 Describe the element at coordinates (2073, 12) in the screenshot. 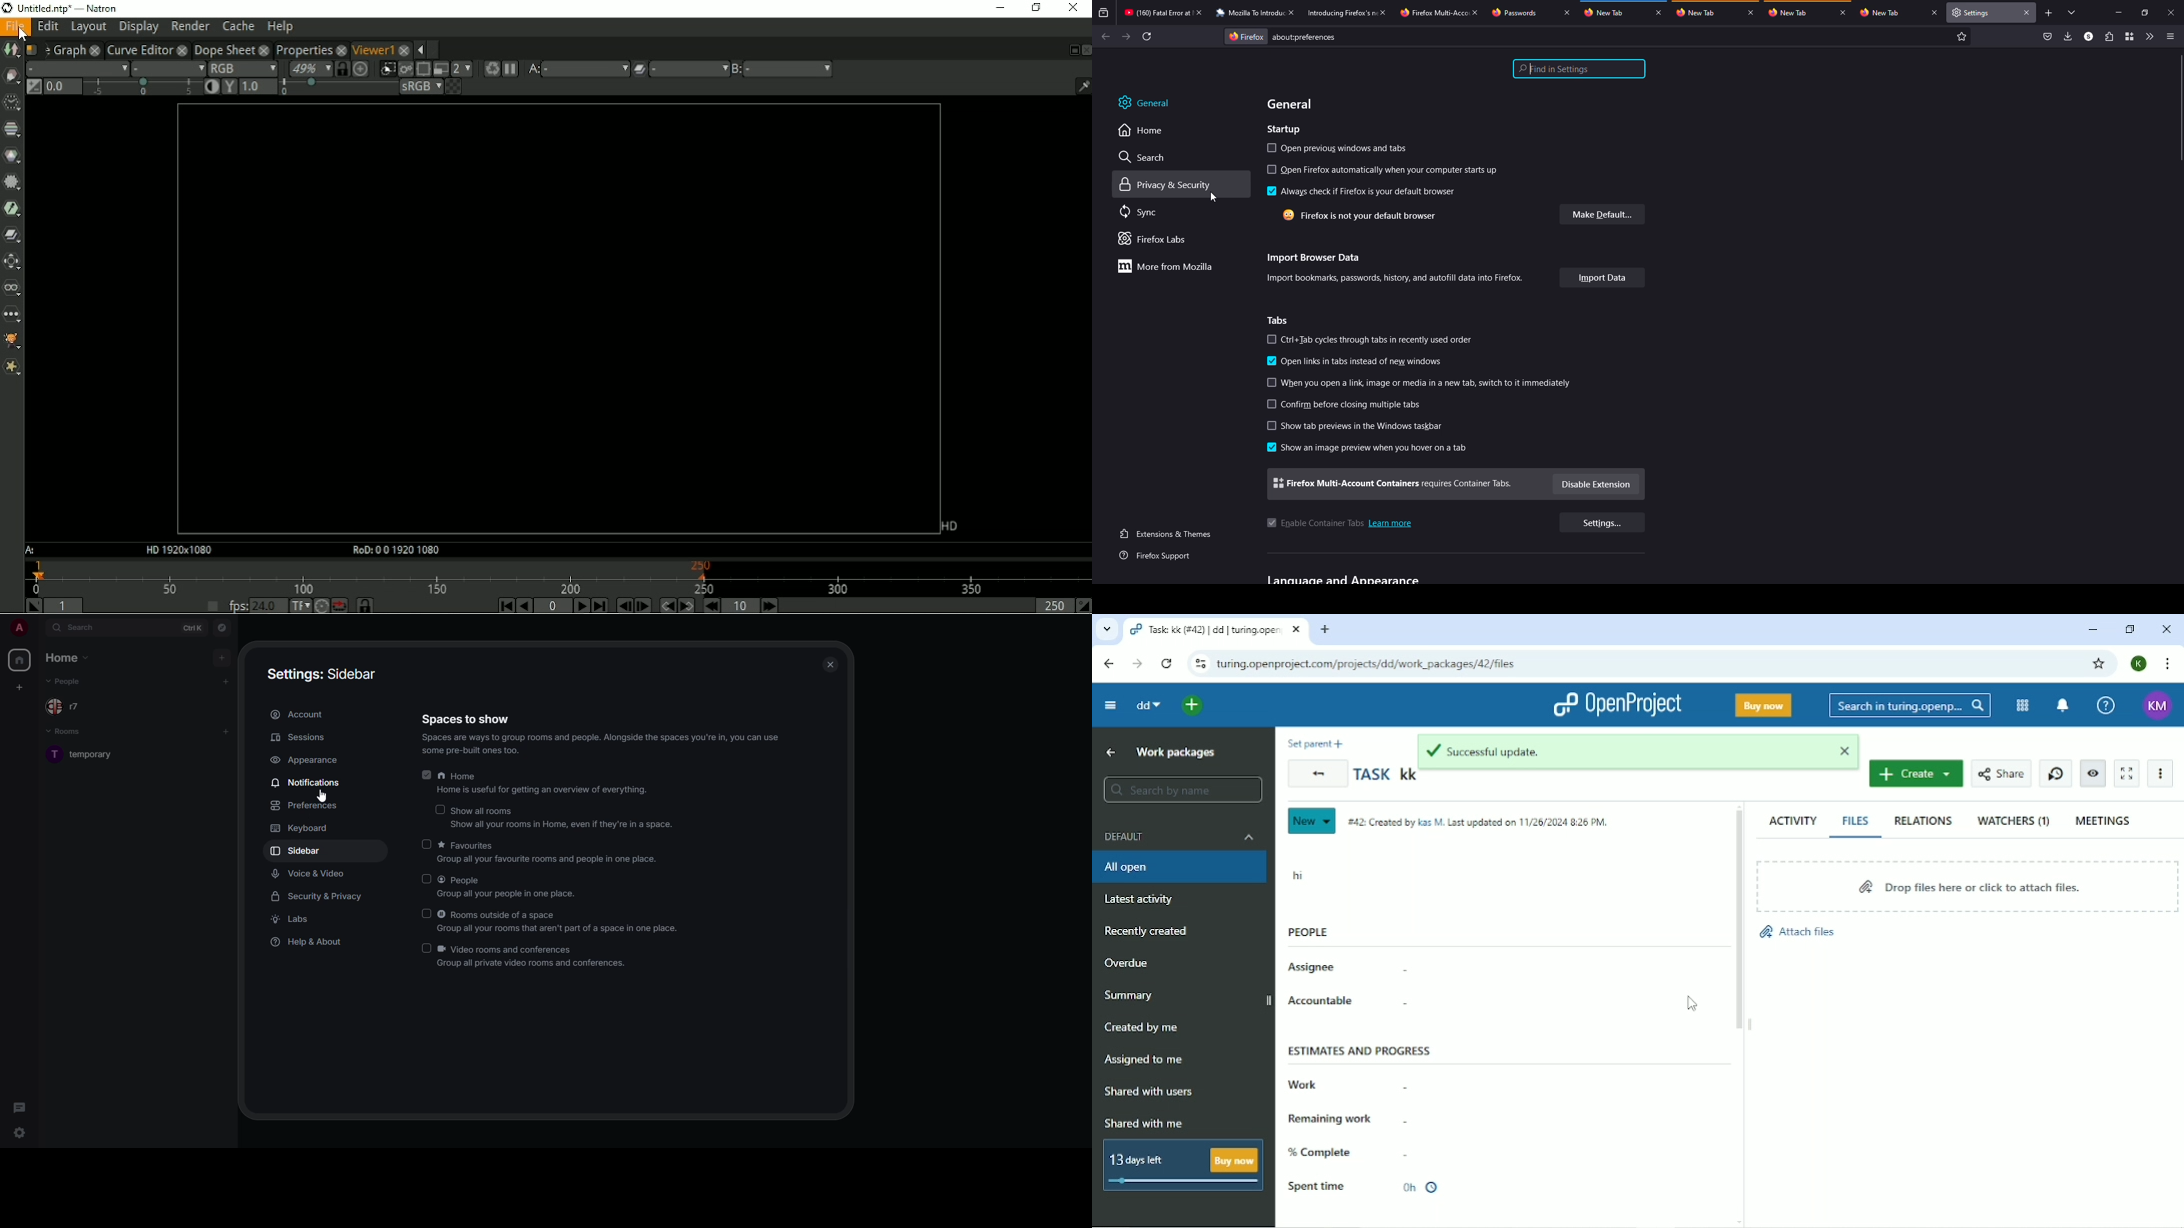

I see `view tab` at that location.